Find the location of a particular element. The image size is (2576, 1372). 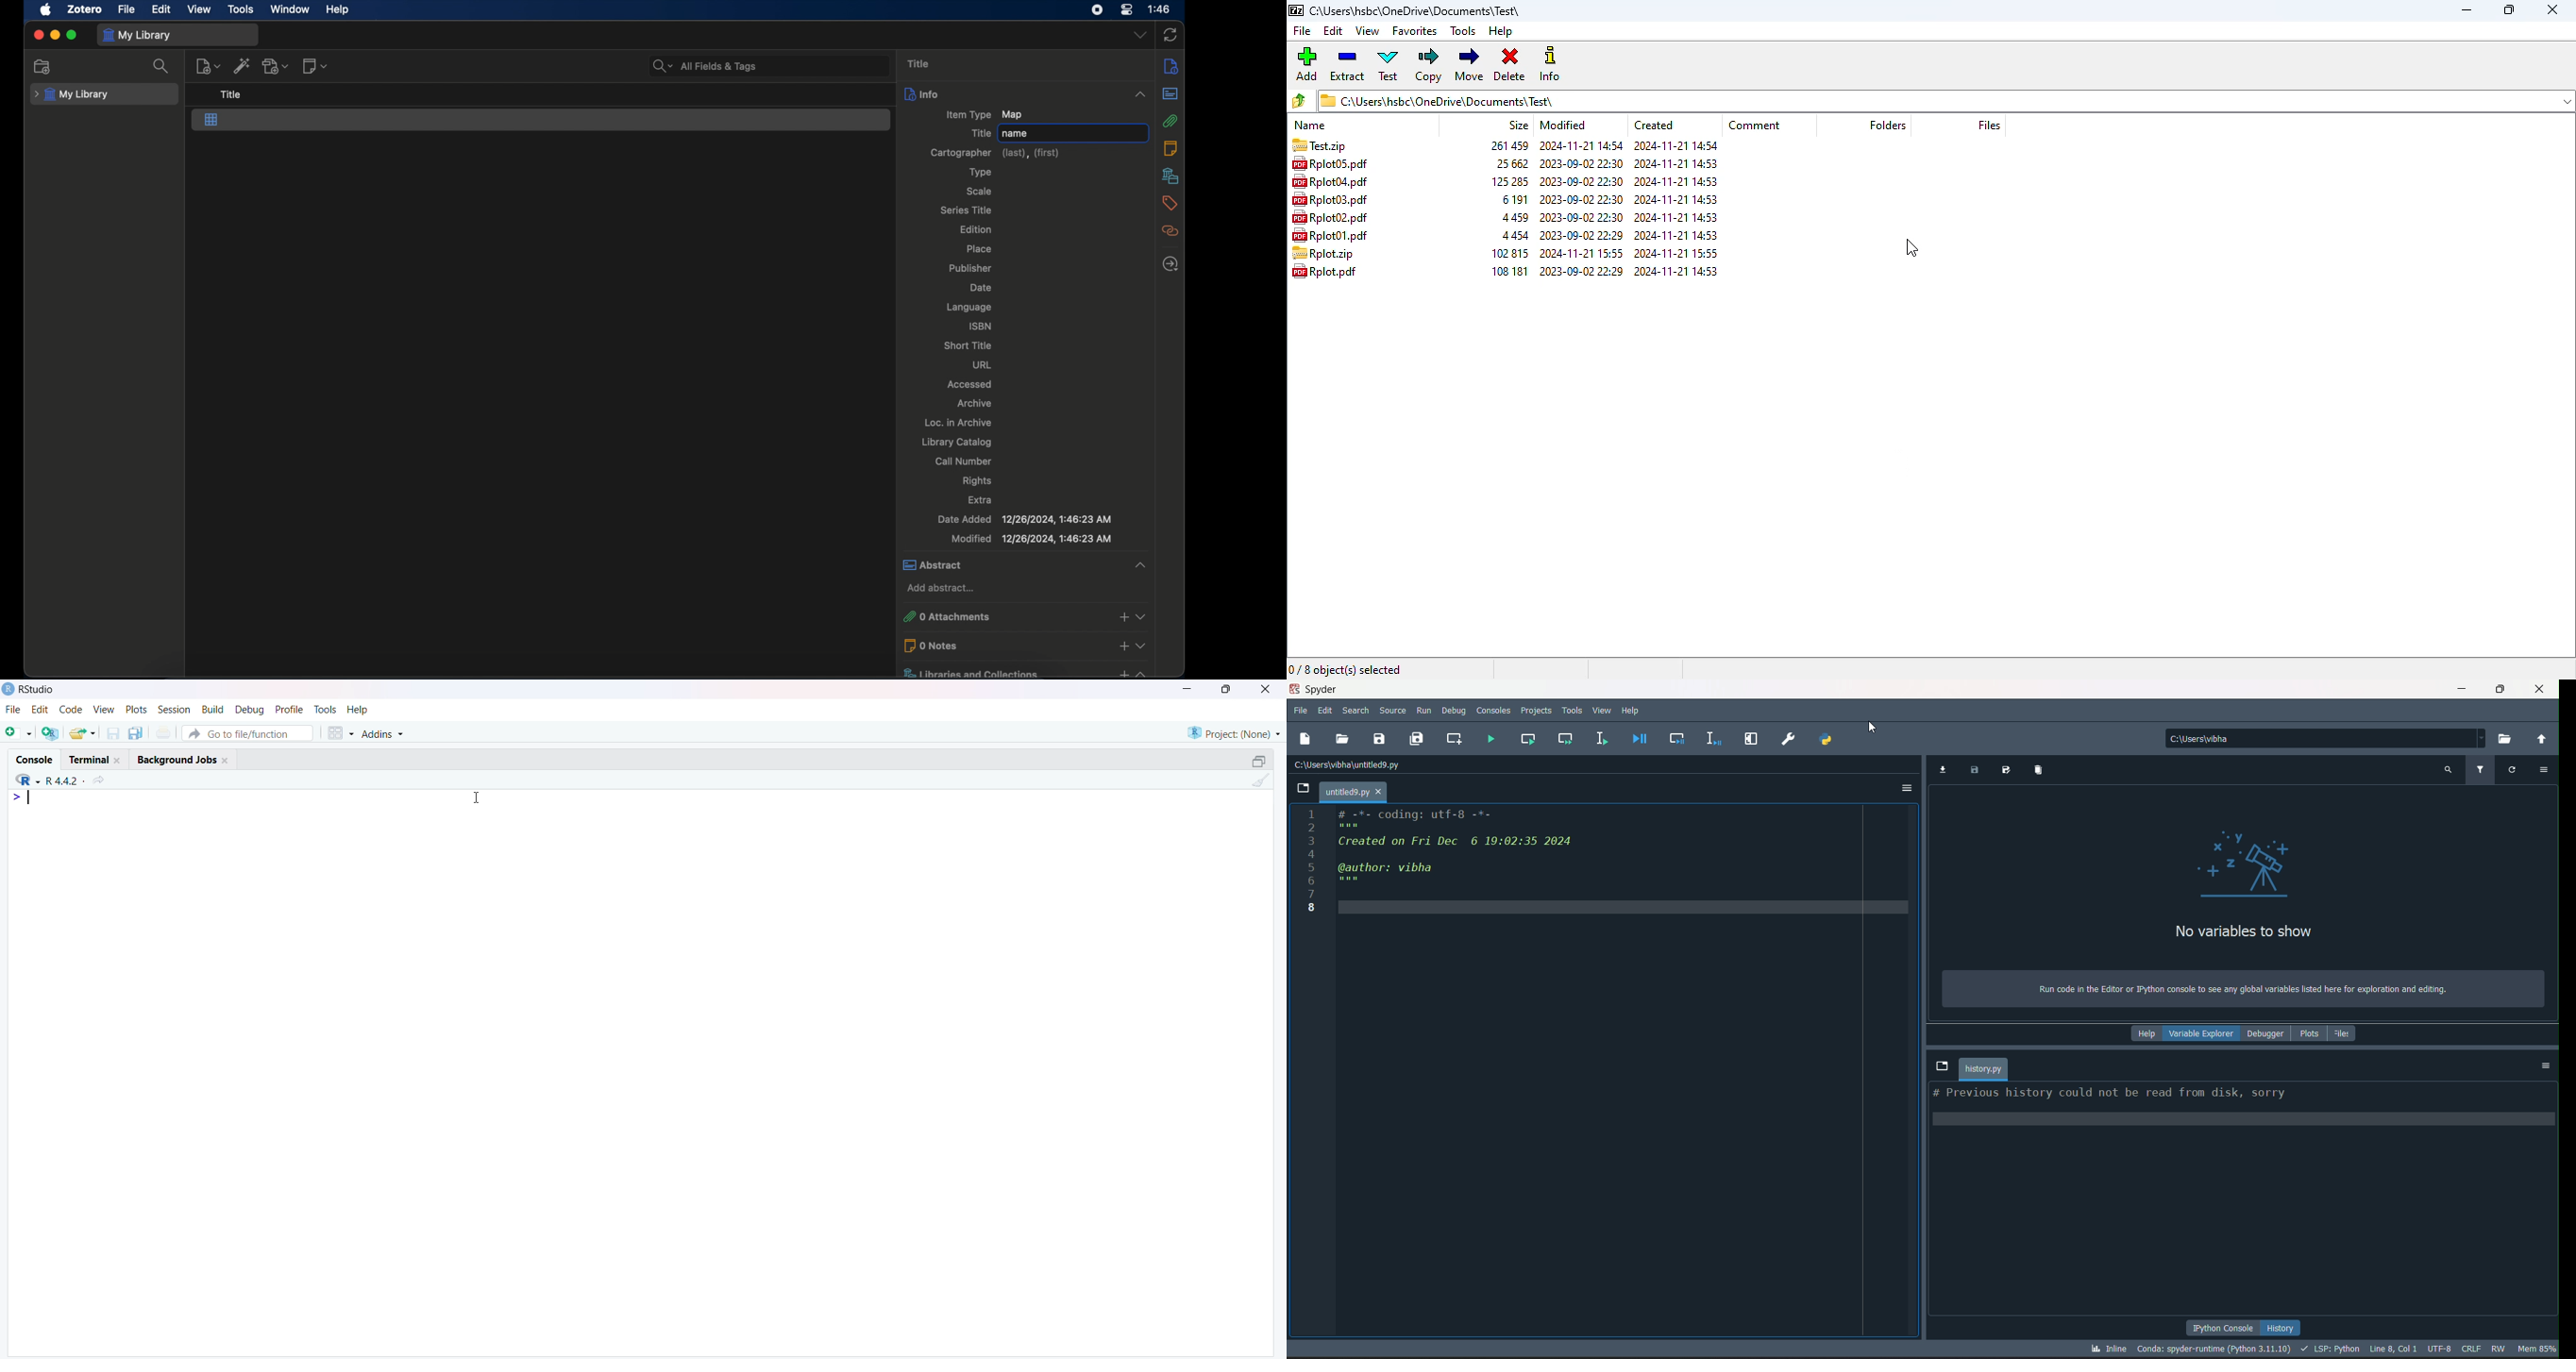

Create a project is located at coordinates (53, 732).